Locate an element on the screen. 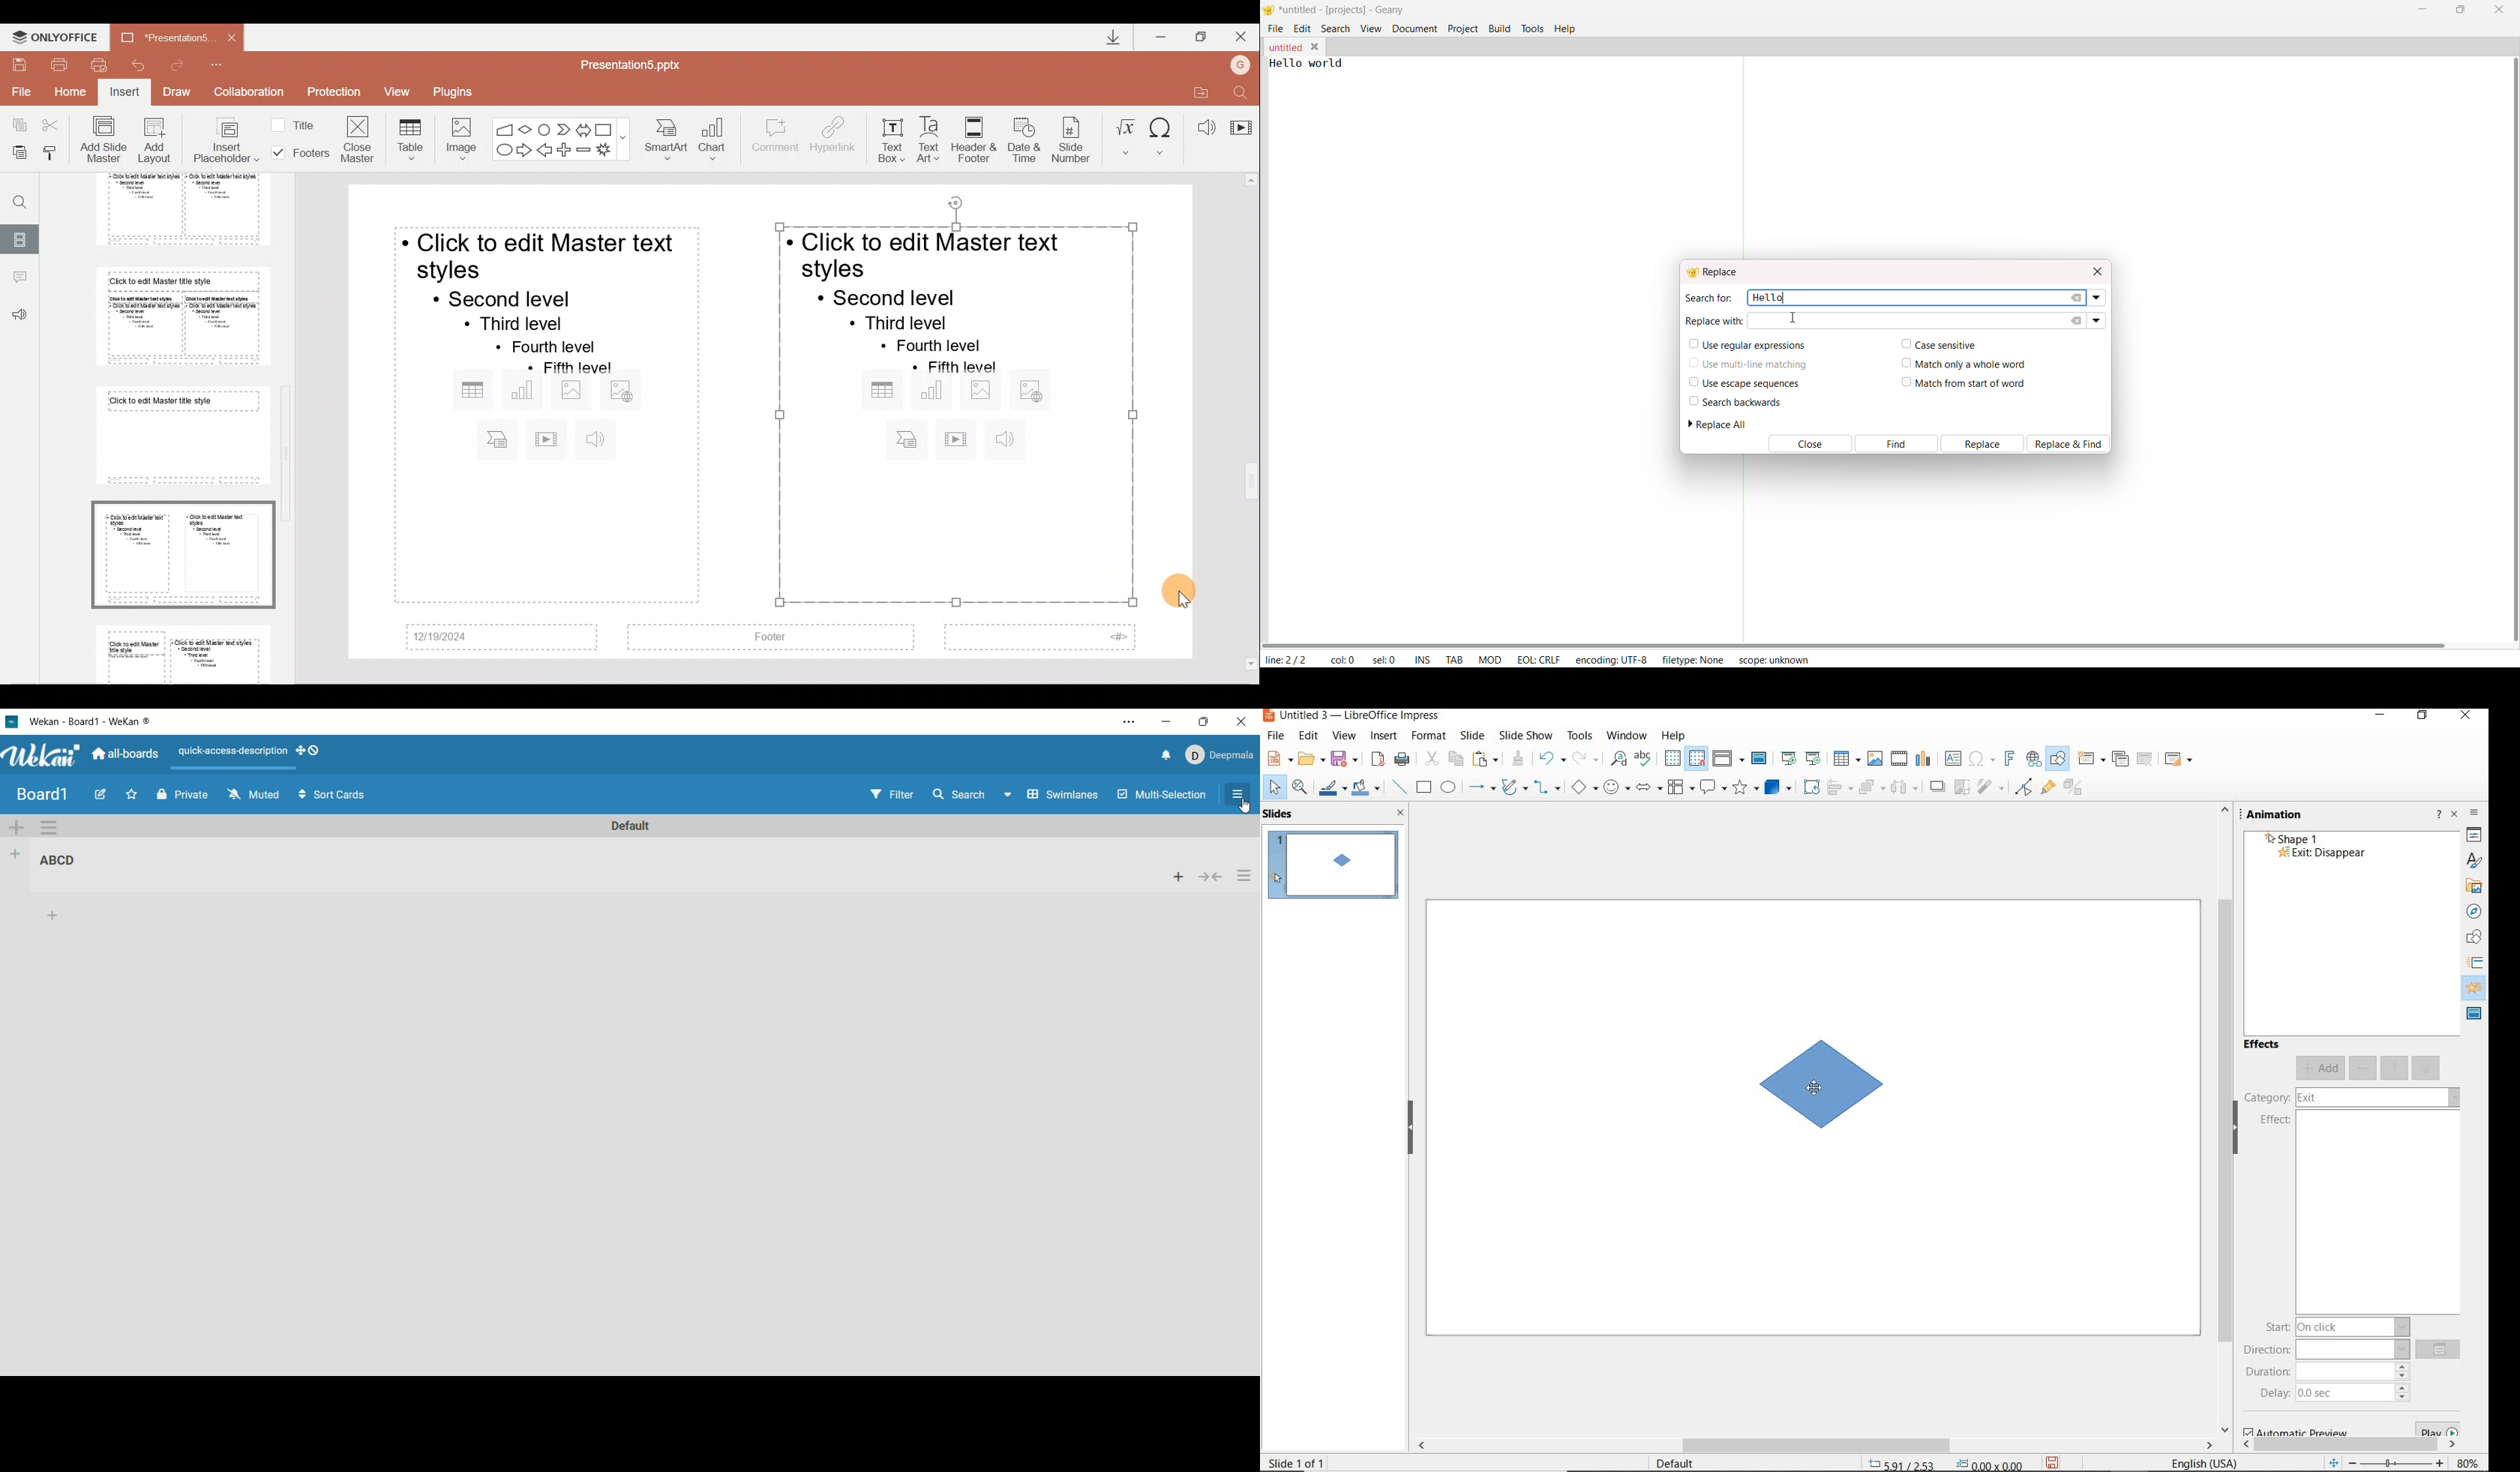 The image size is (2520, 1484). search is located at coordinates (1336, 28).